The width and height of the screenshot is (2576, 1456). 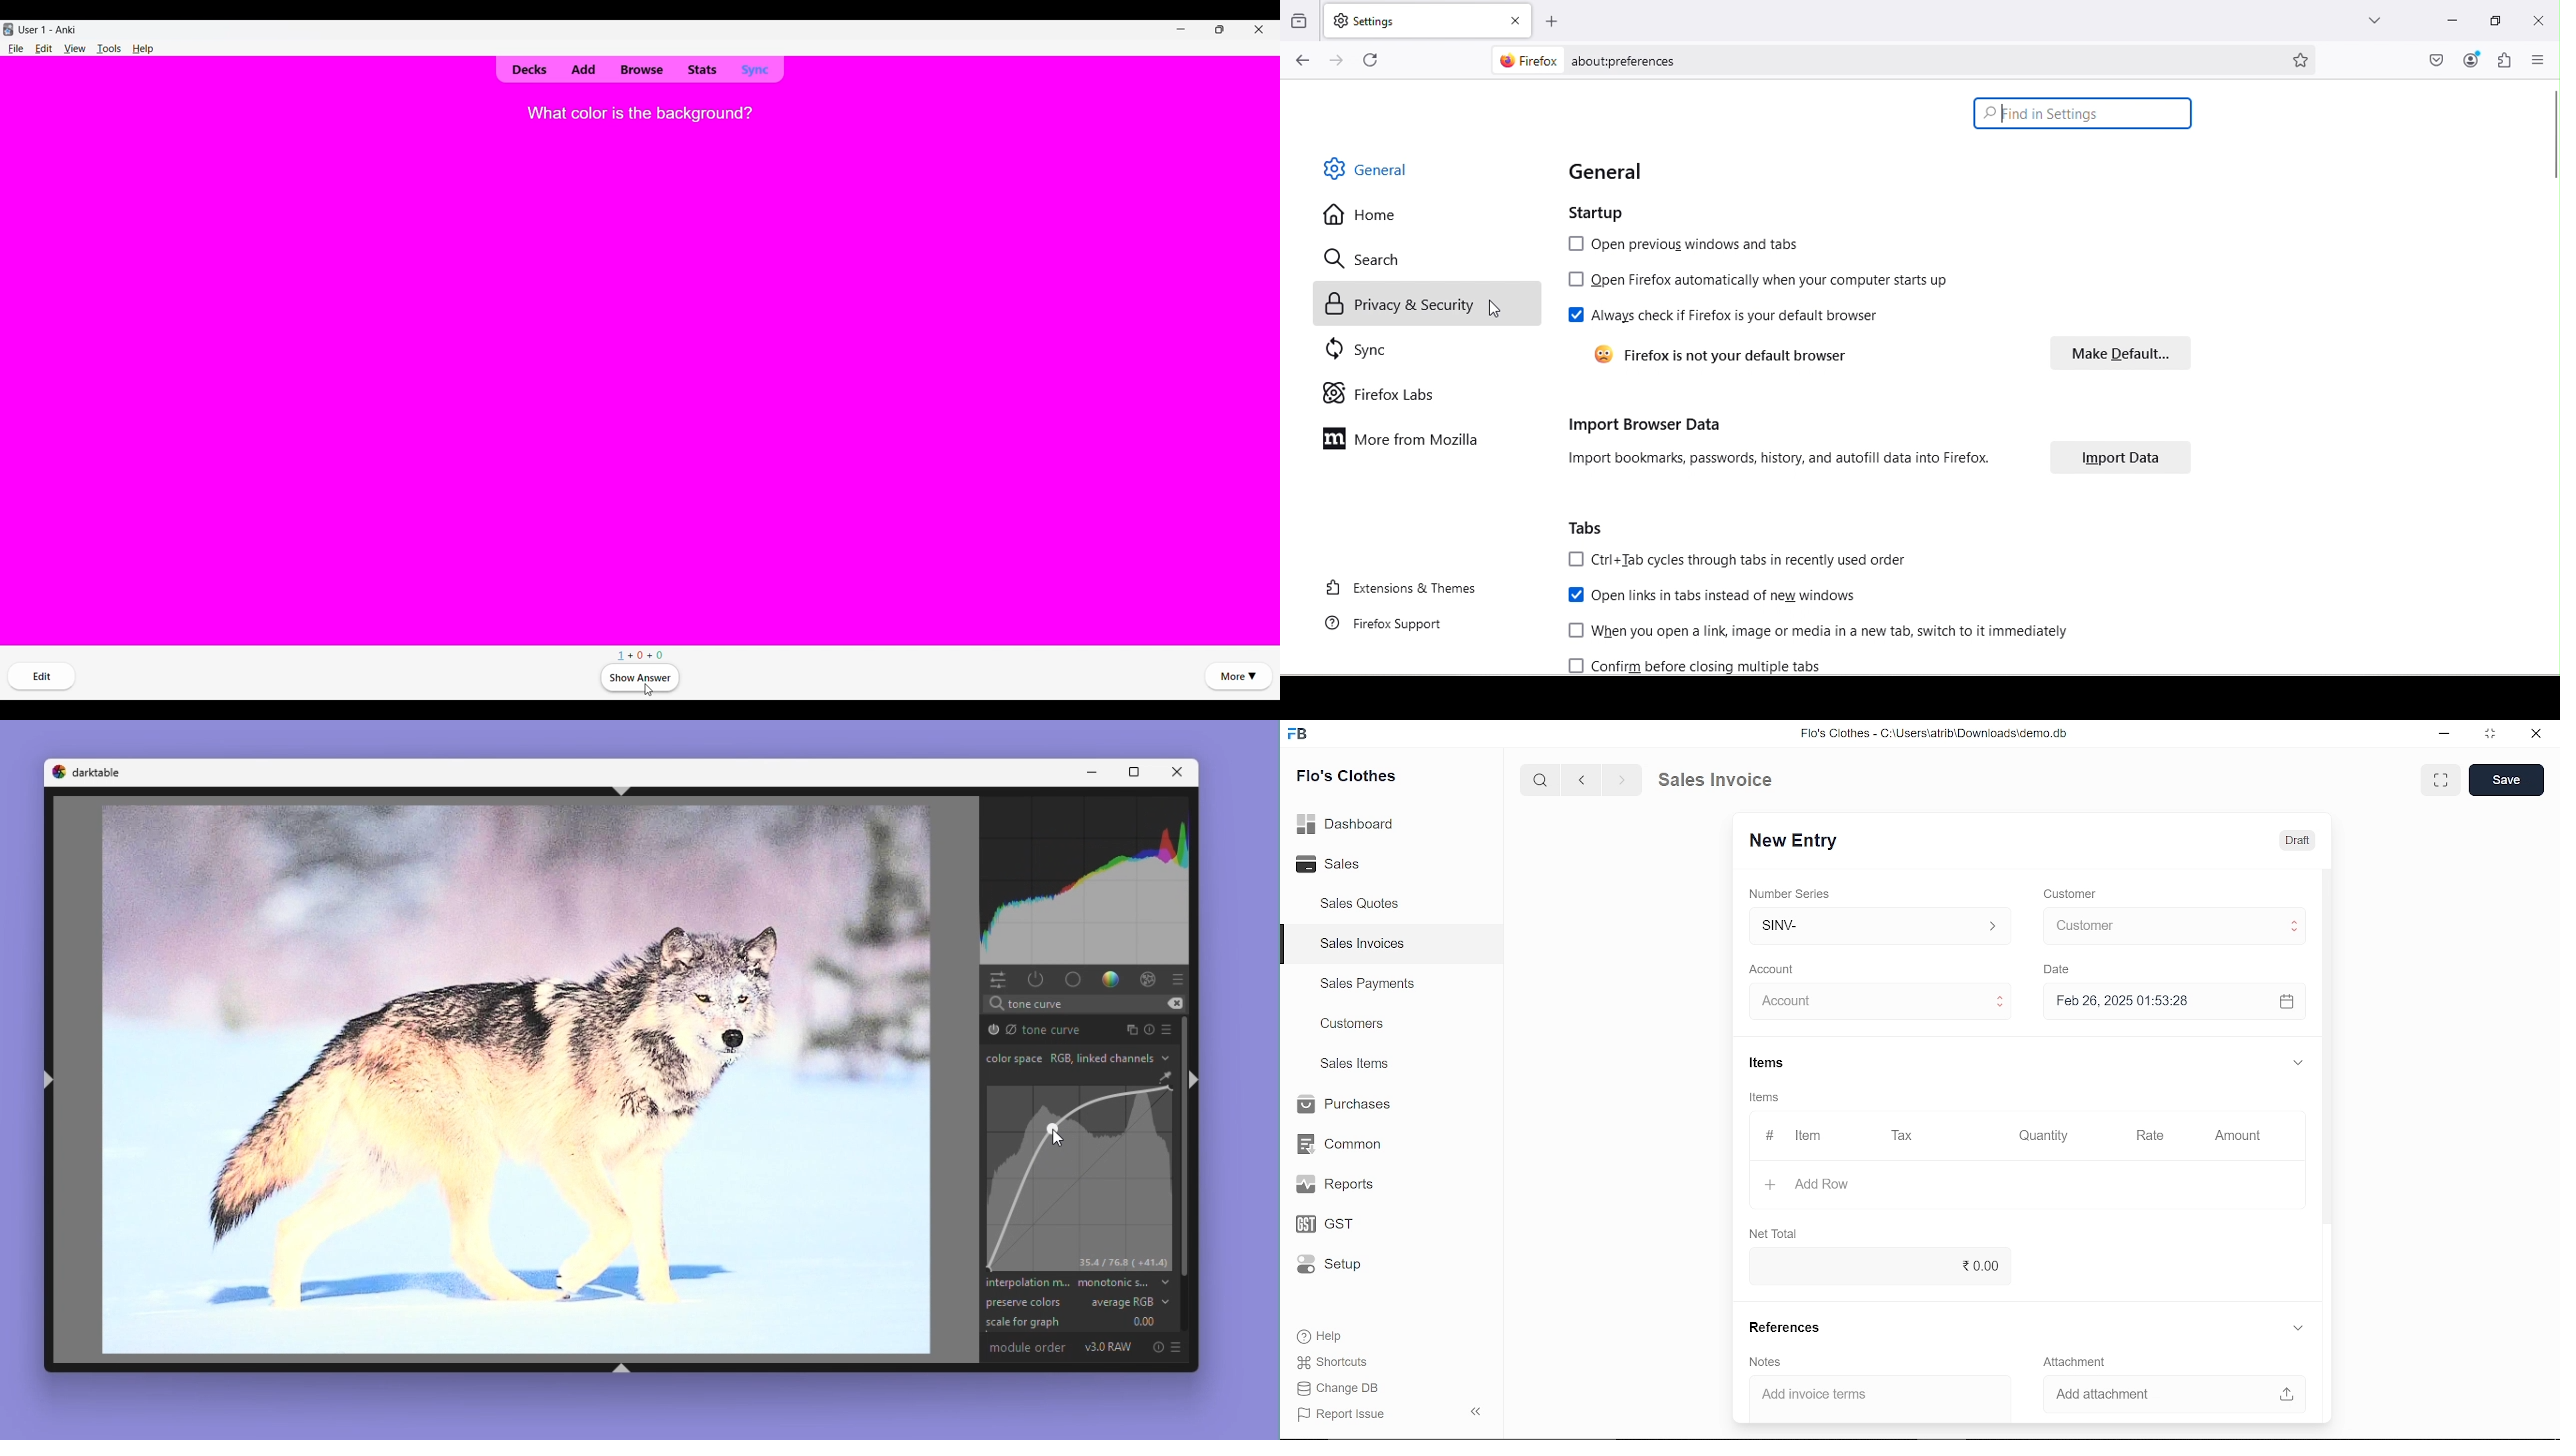 I want to click on Reset, so click(x=1156, y=1347).